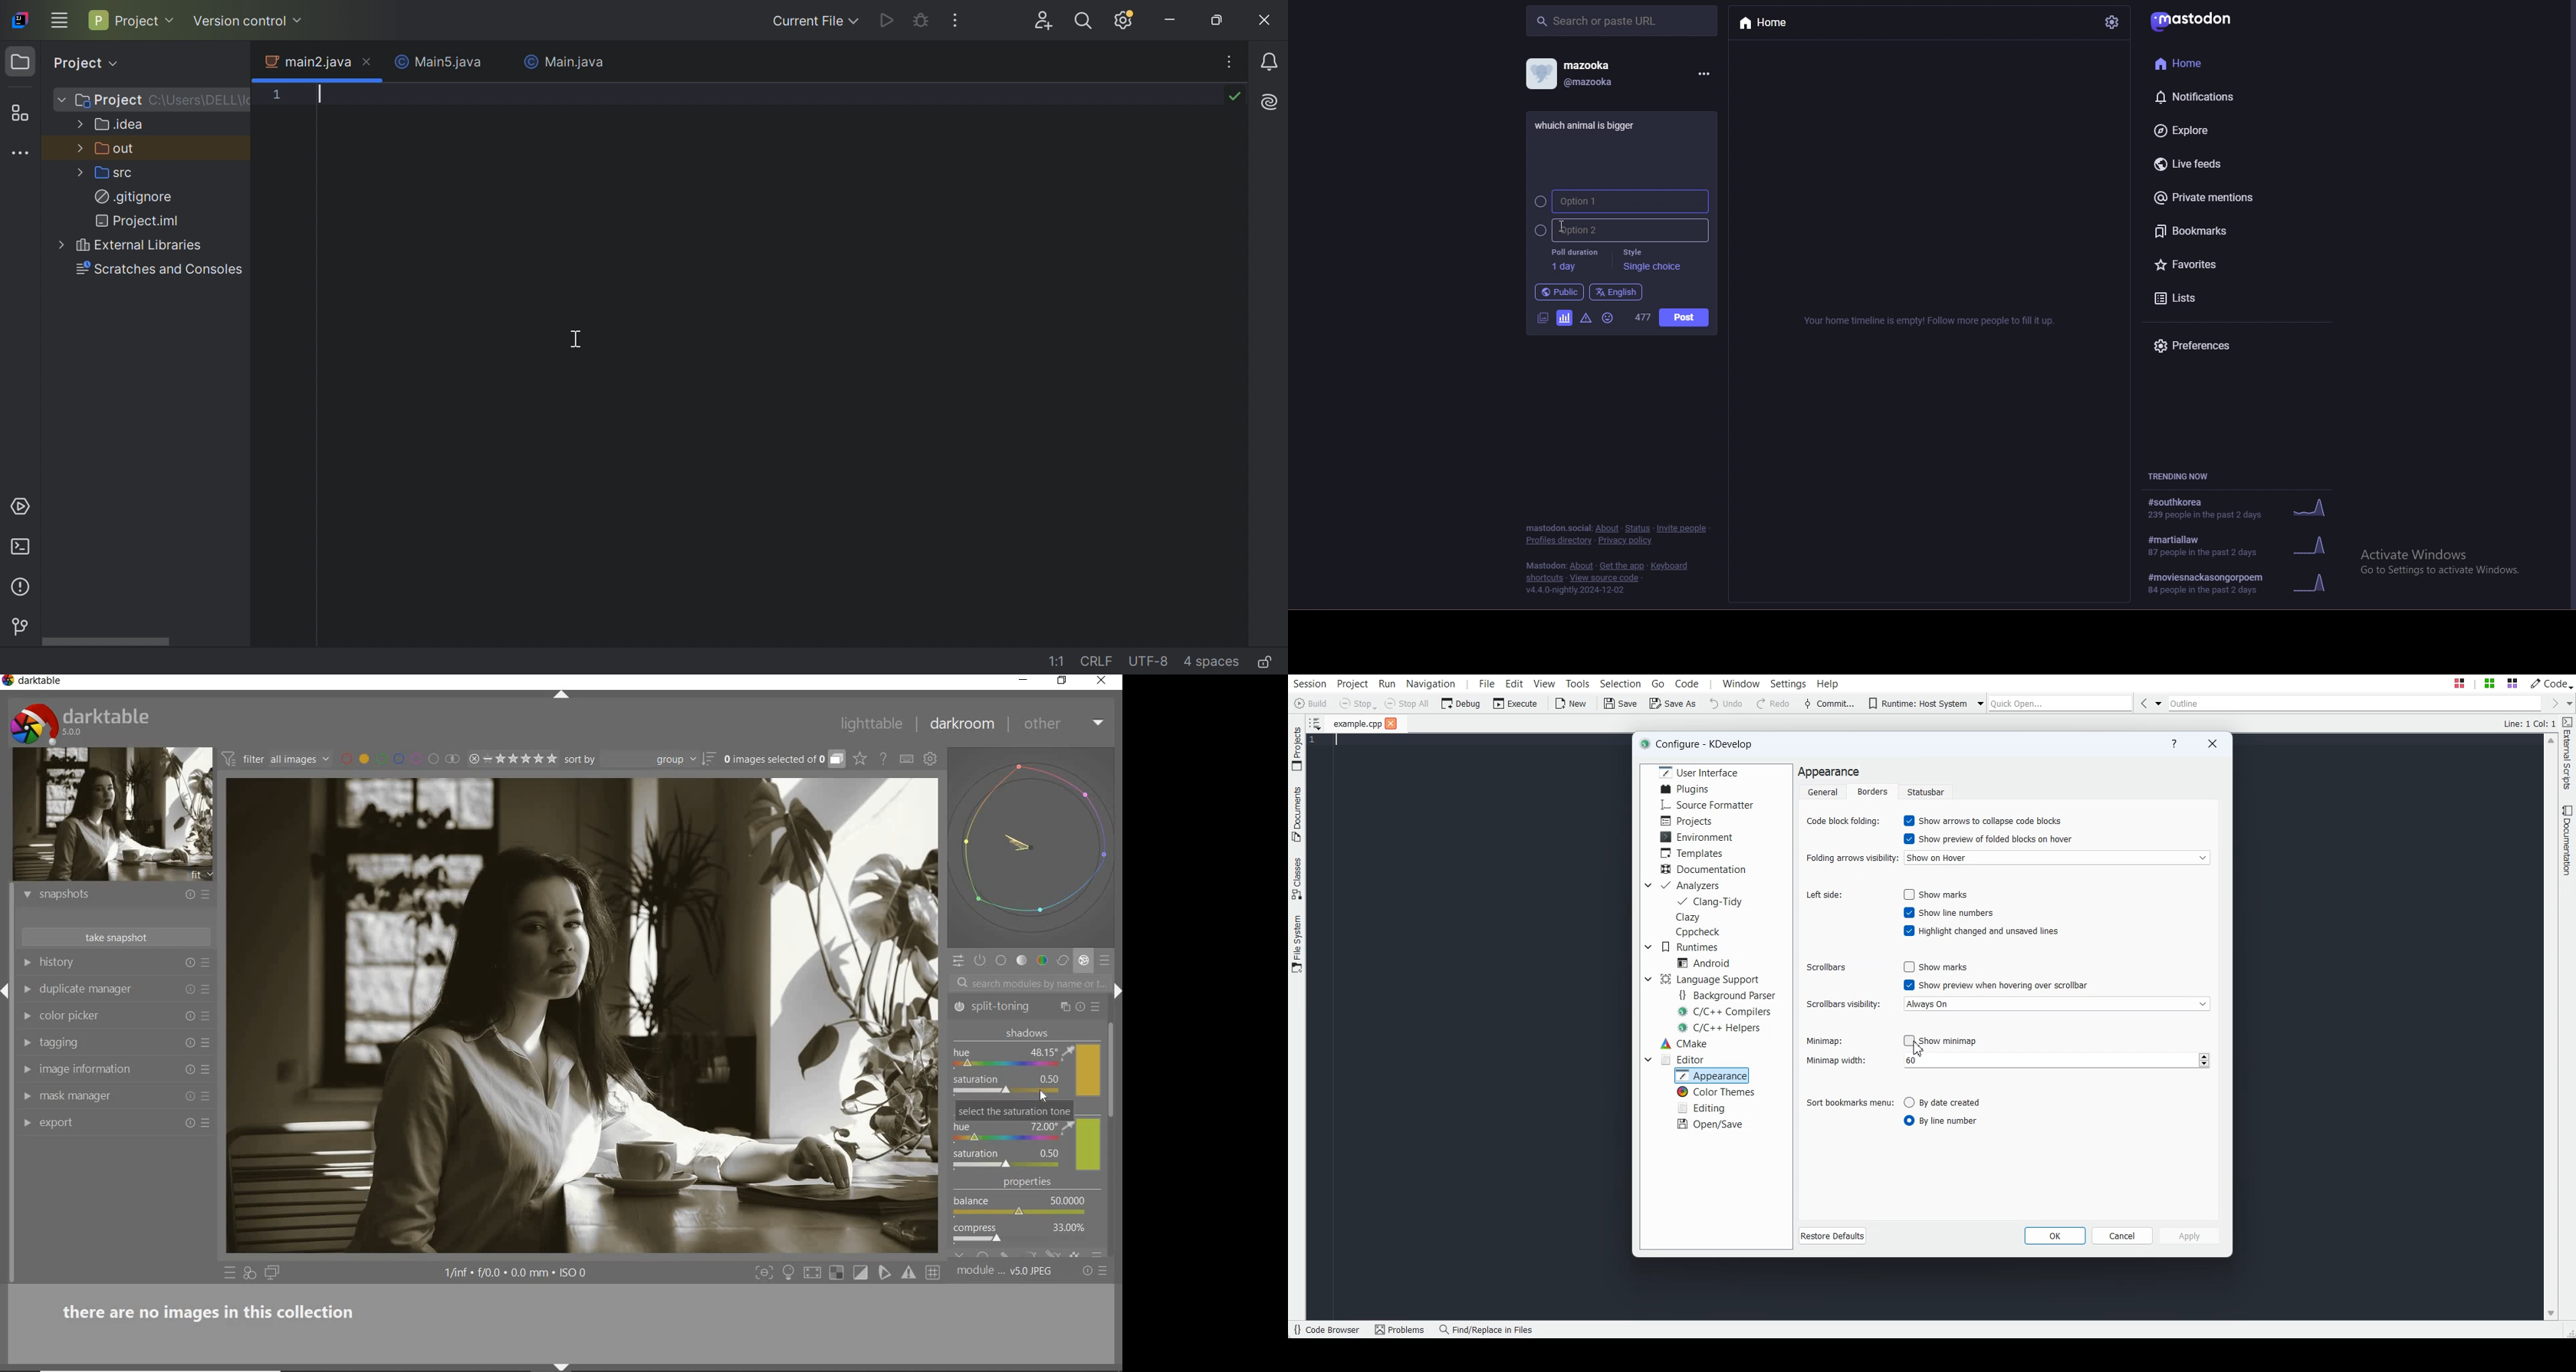 This screenshot has width=2576, height=1372. Describe the element at coordinates (2246, 546) in the screenshot. I see `trend` at that location.